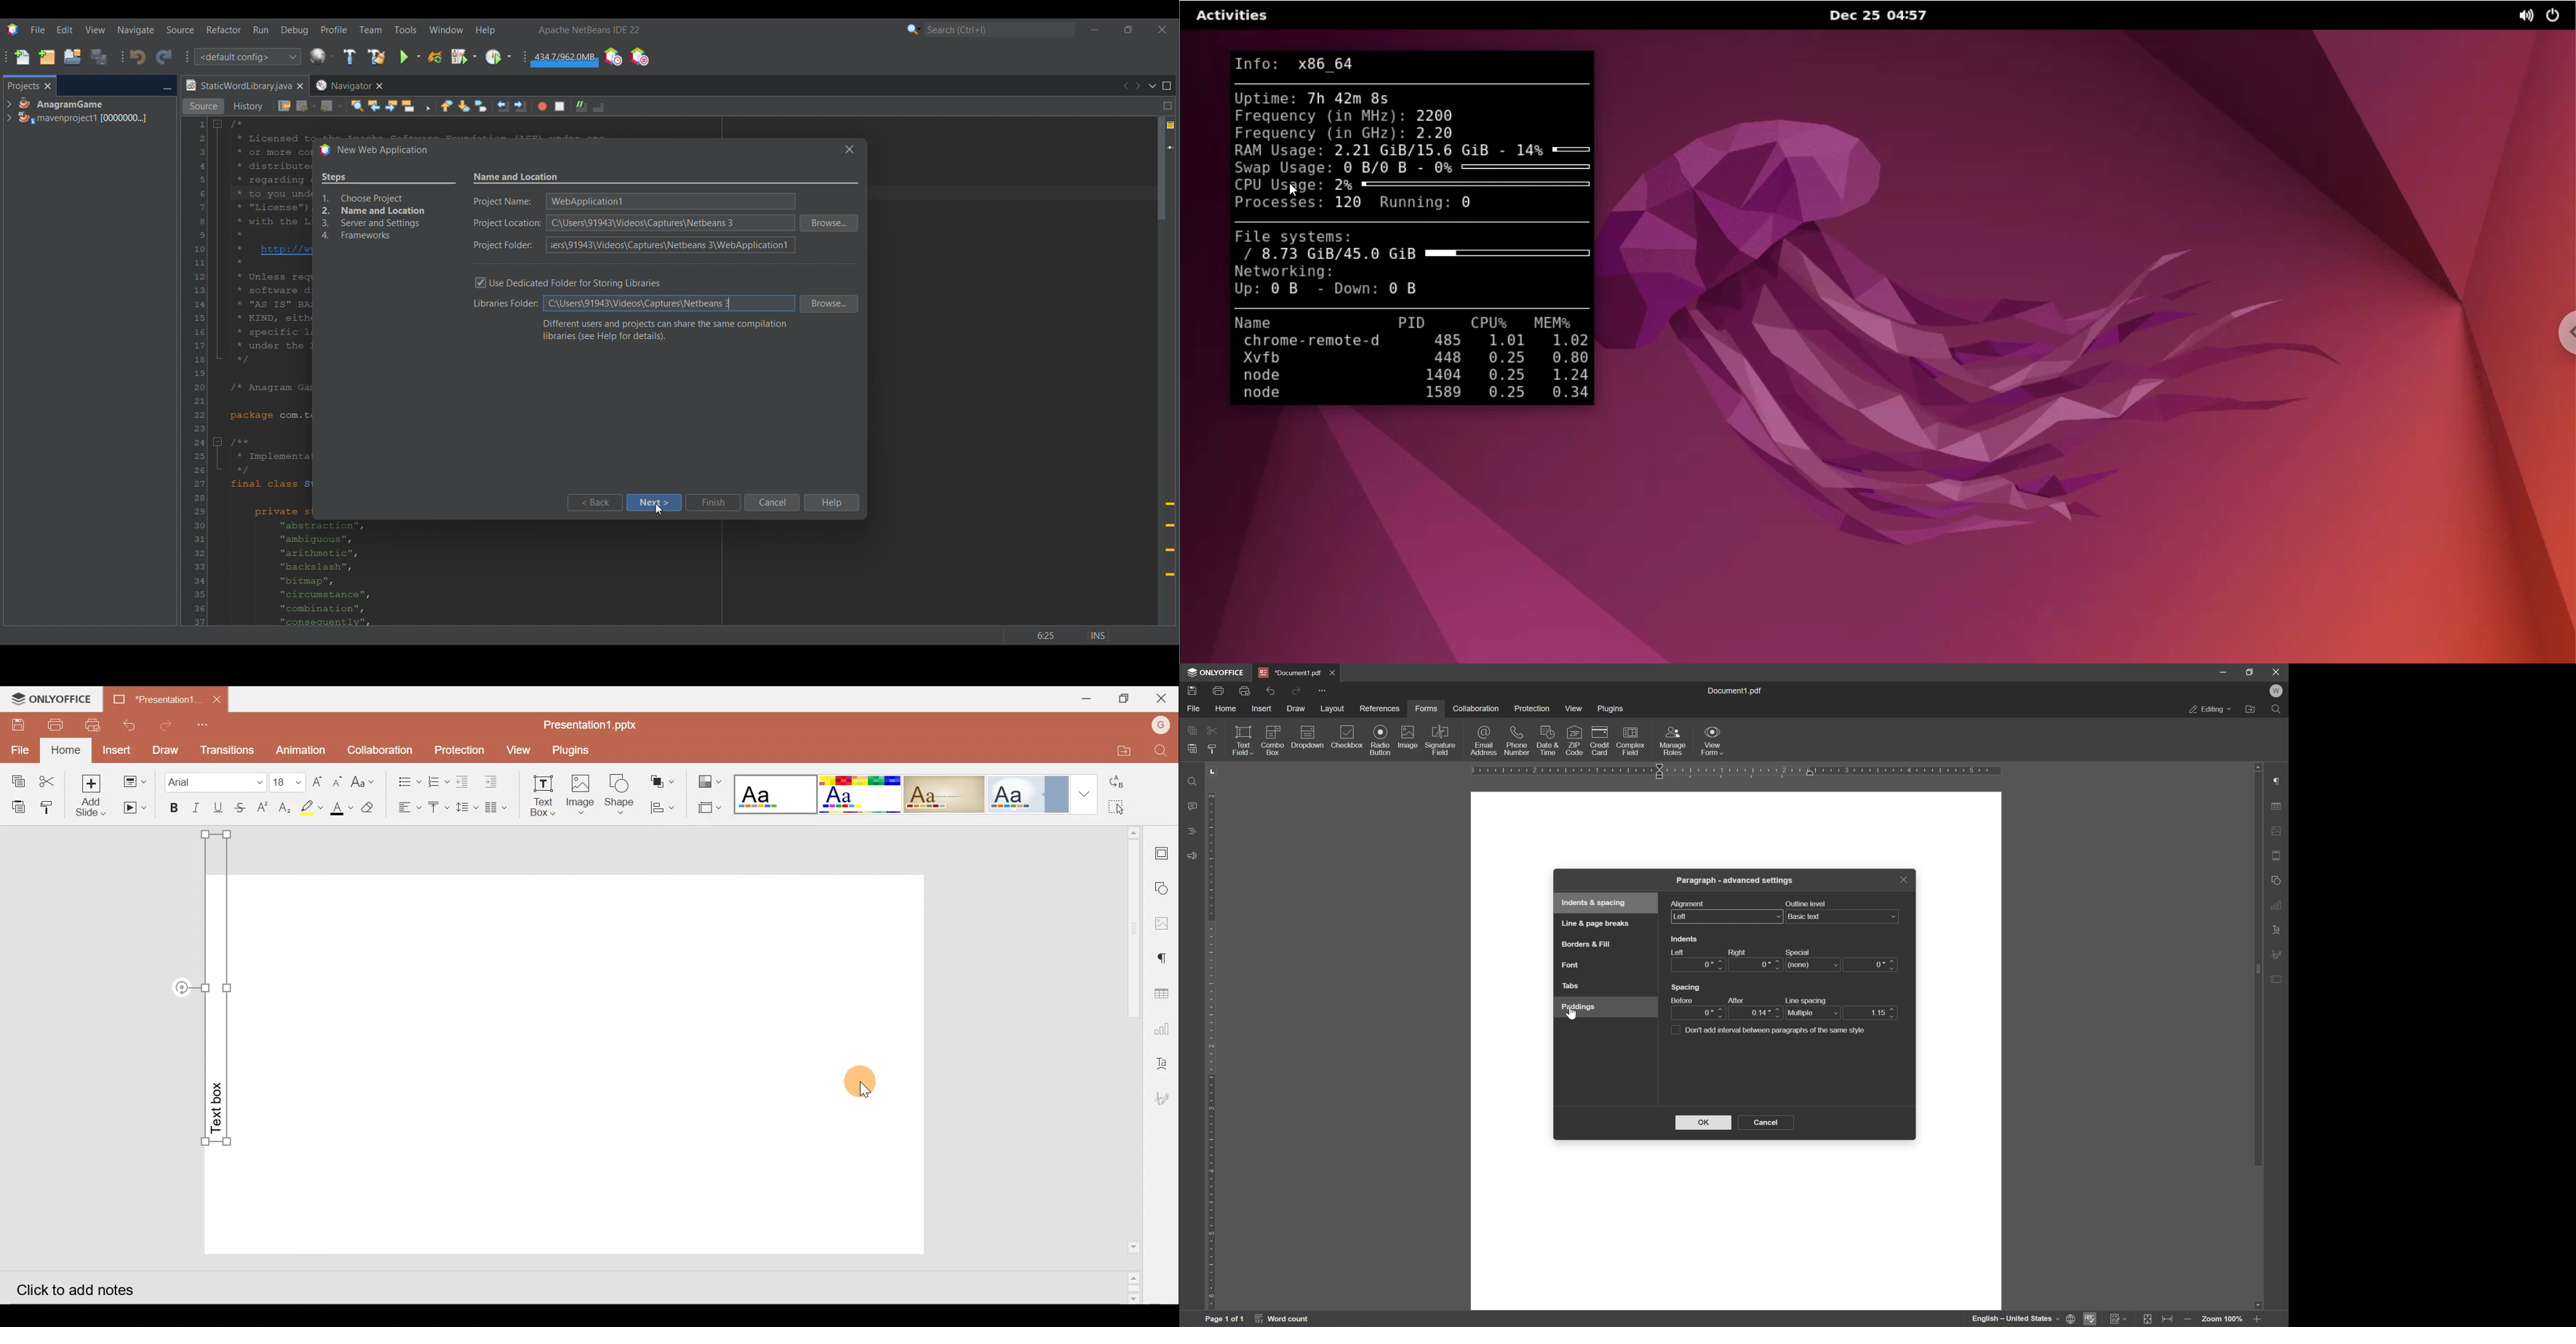 The image size is (2576, 1344). I want to click on text art settings, so click(2278, 930).